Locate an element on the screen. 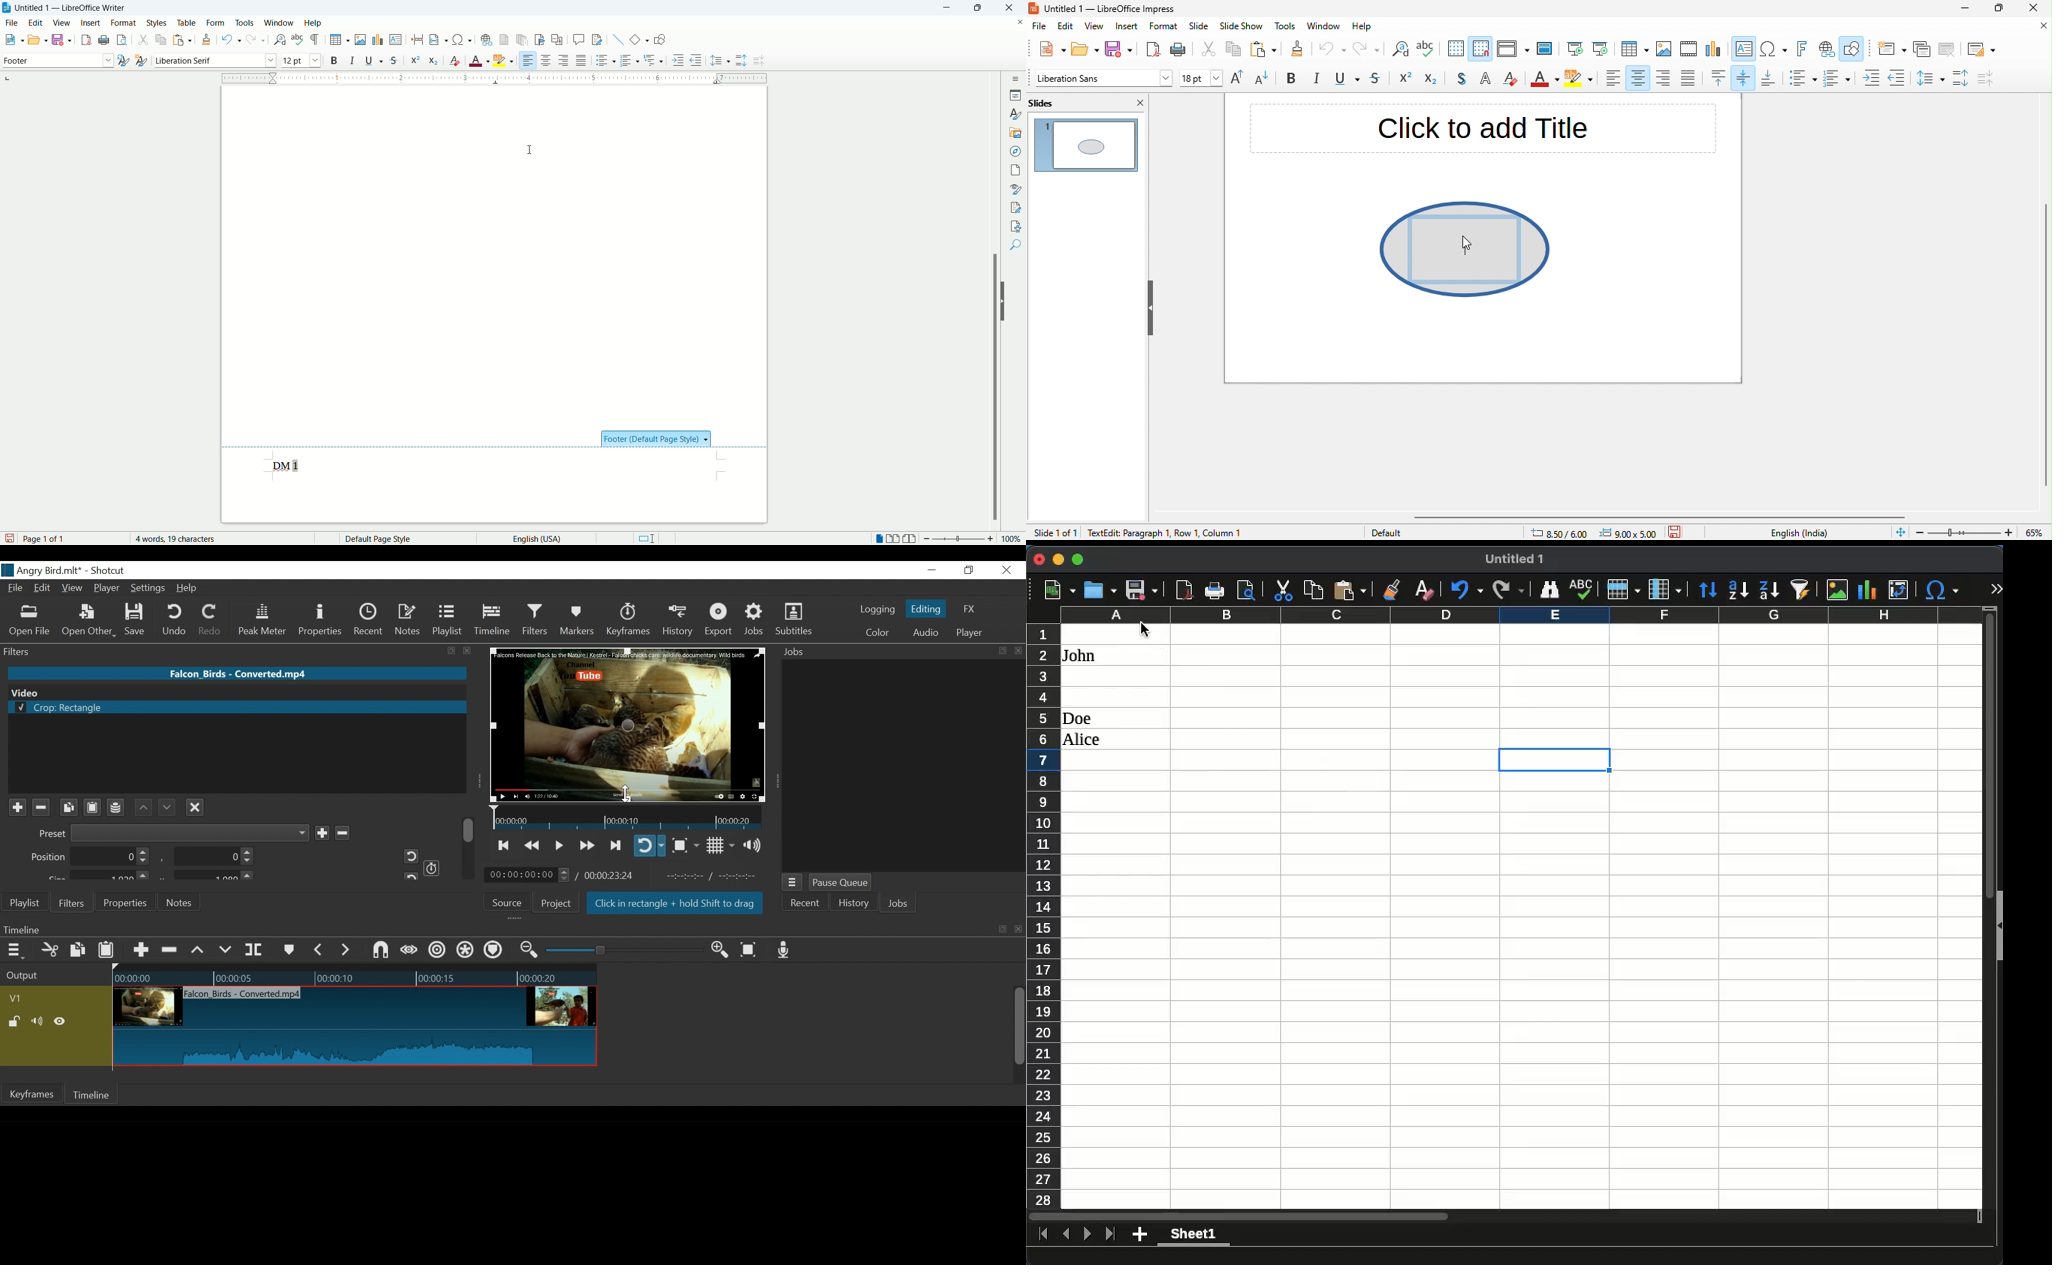 Image resolution: width=2072 pixels, height=1288 pixels. application icon is located at coordinates (7, 8).